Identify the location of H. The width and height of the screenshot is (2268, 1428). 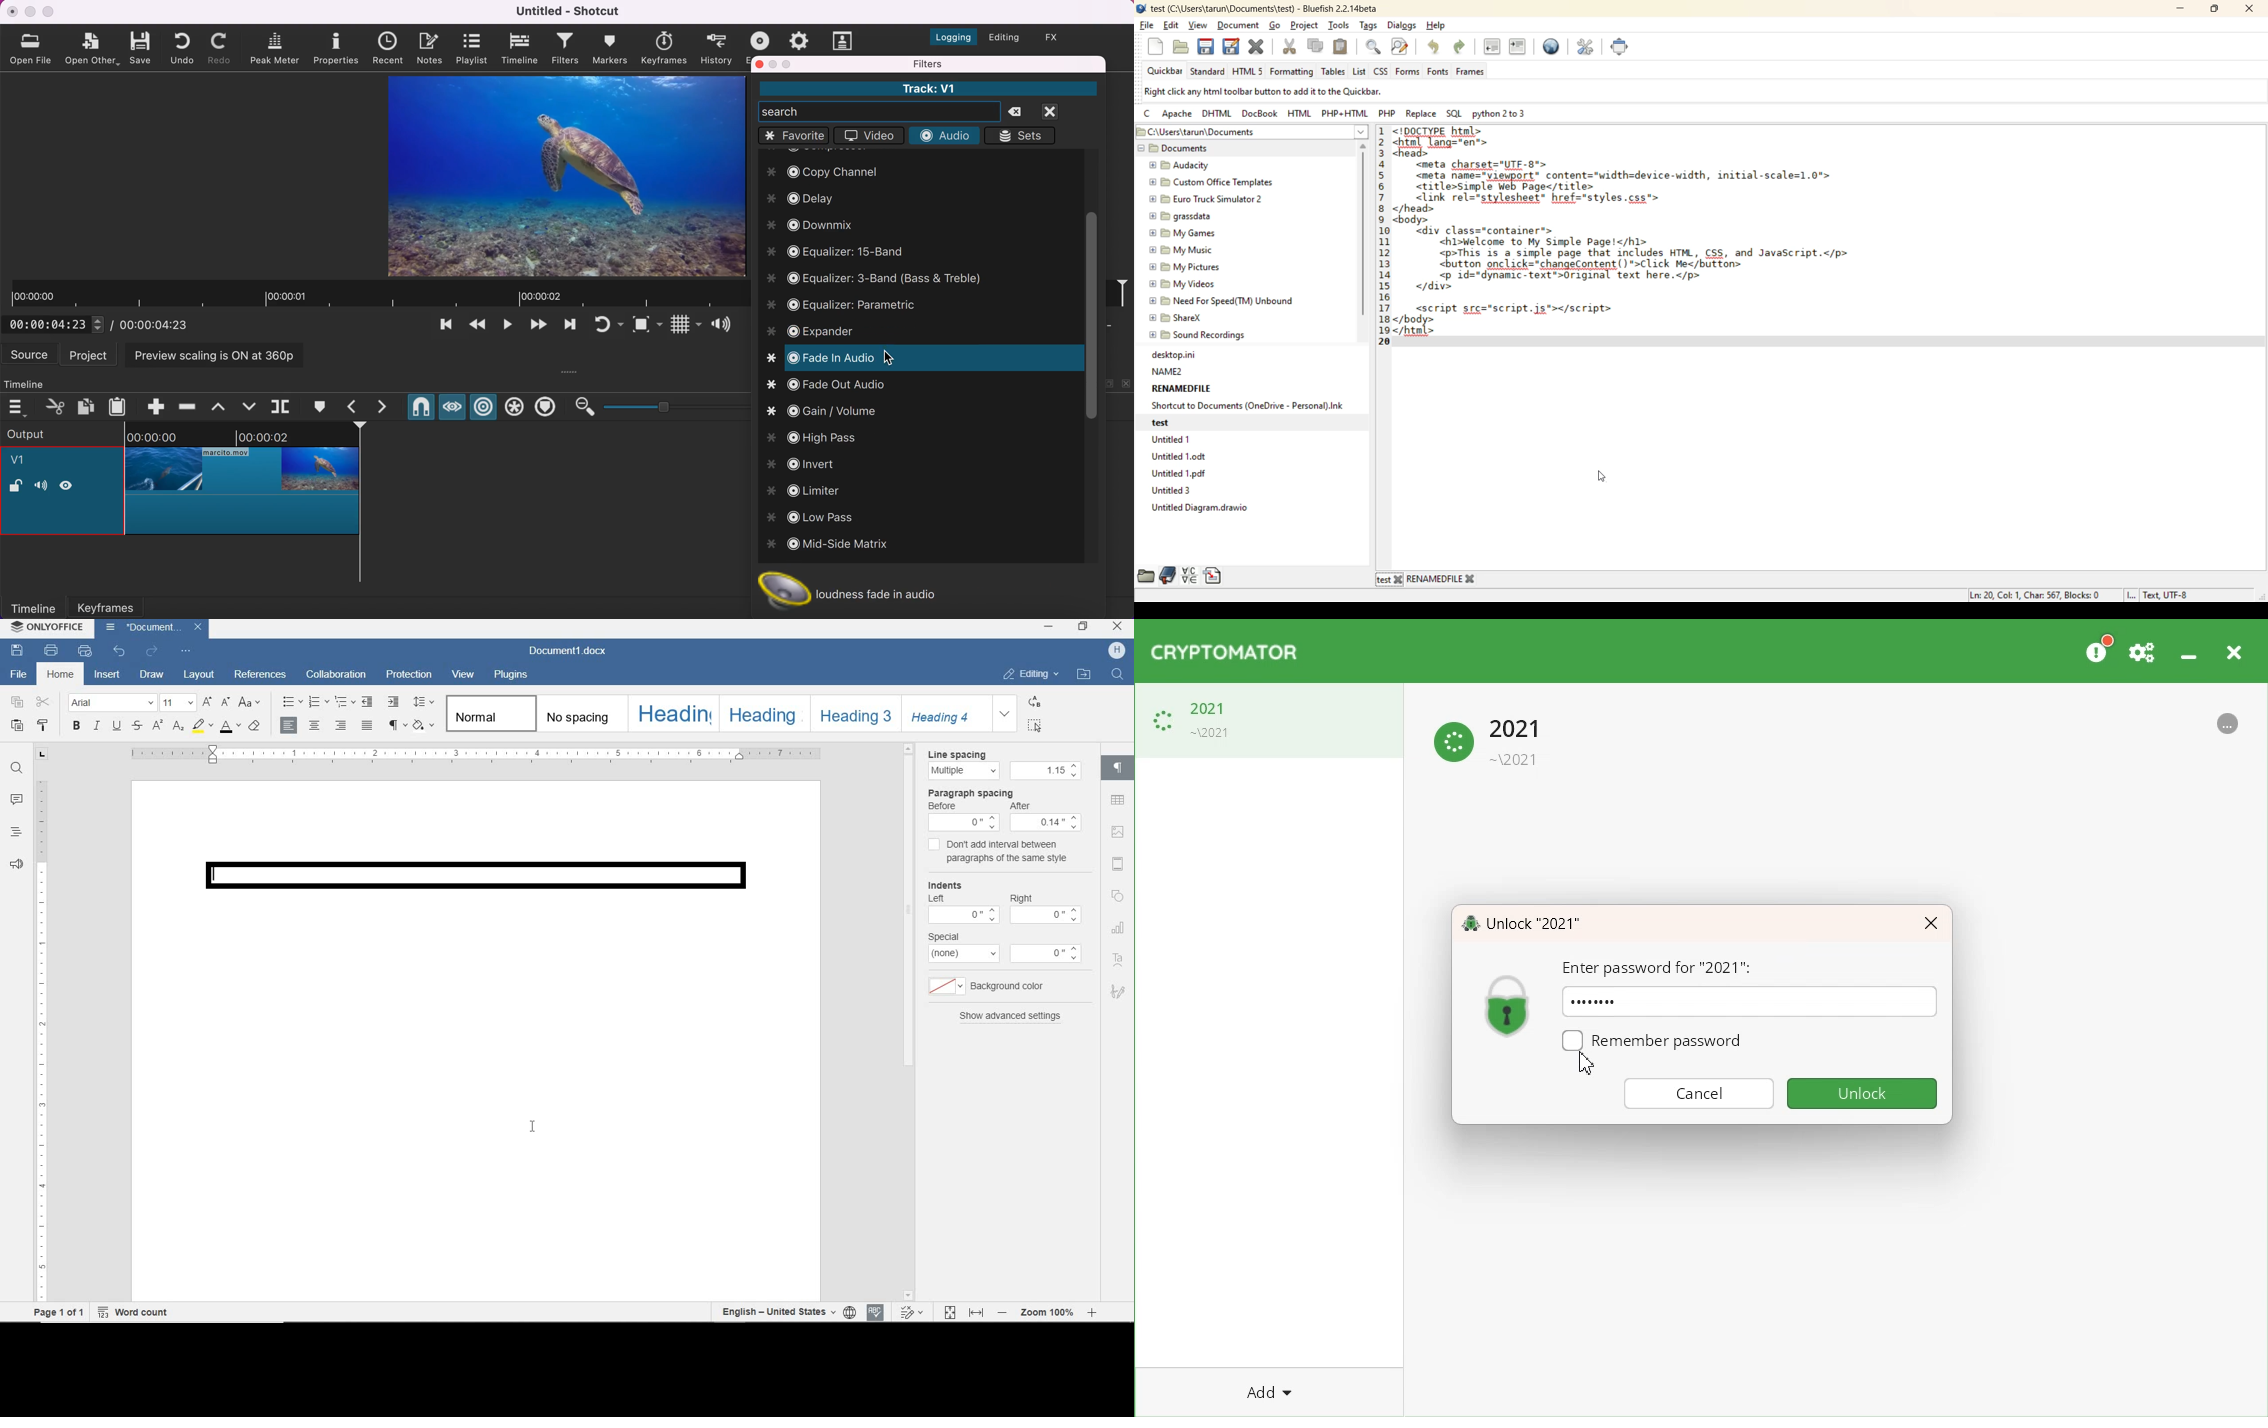
(1118, 651).